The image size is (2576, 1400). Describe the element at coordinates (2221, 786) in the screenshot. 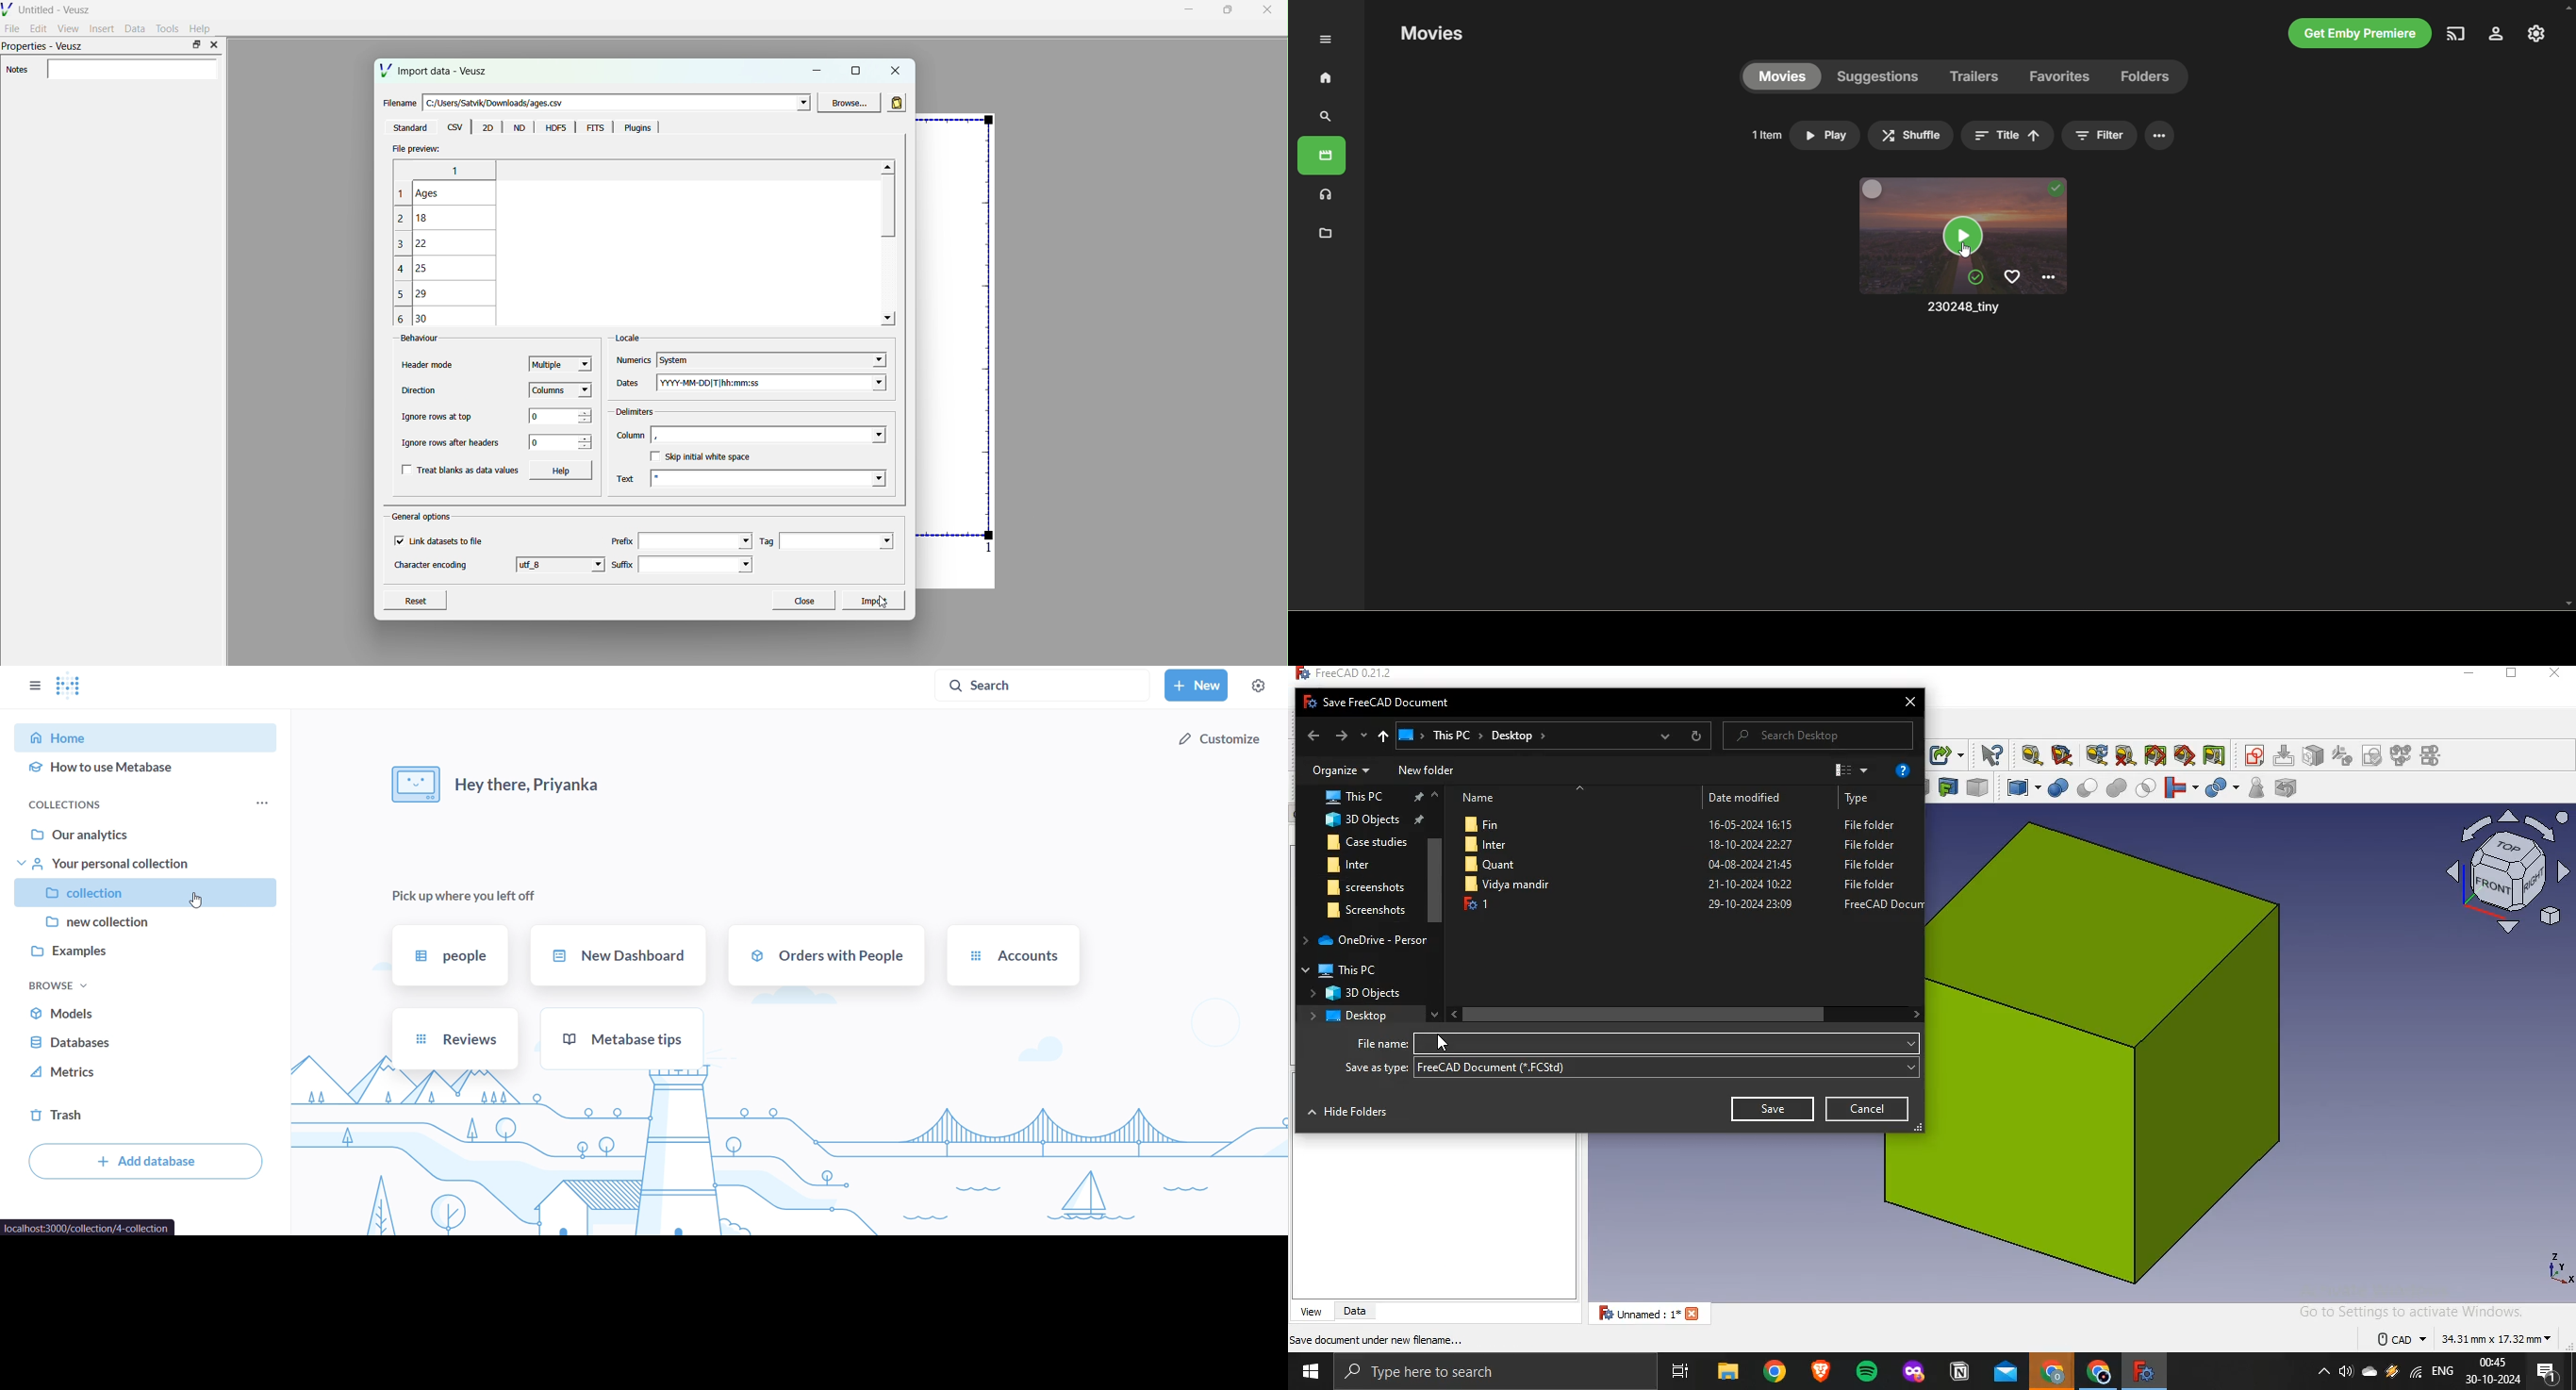

I see `split objects` at that location.